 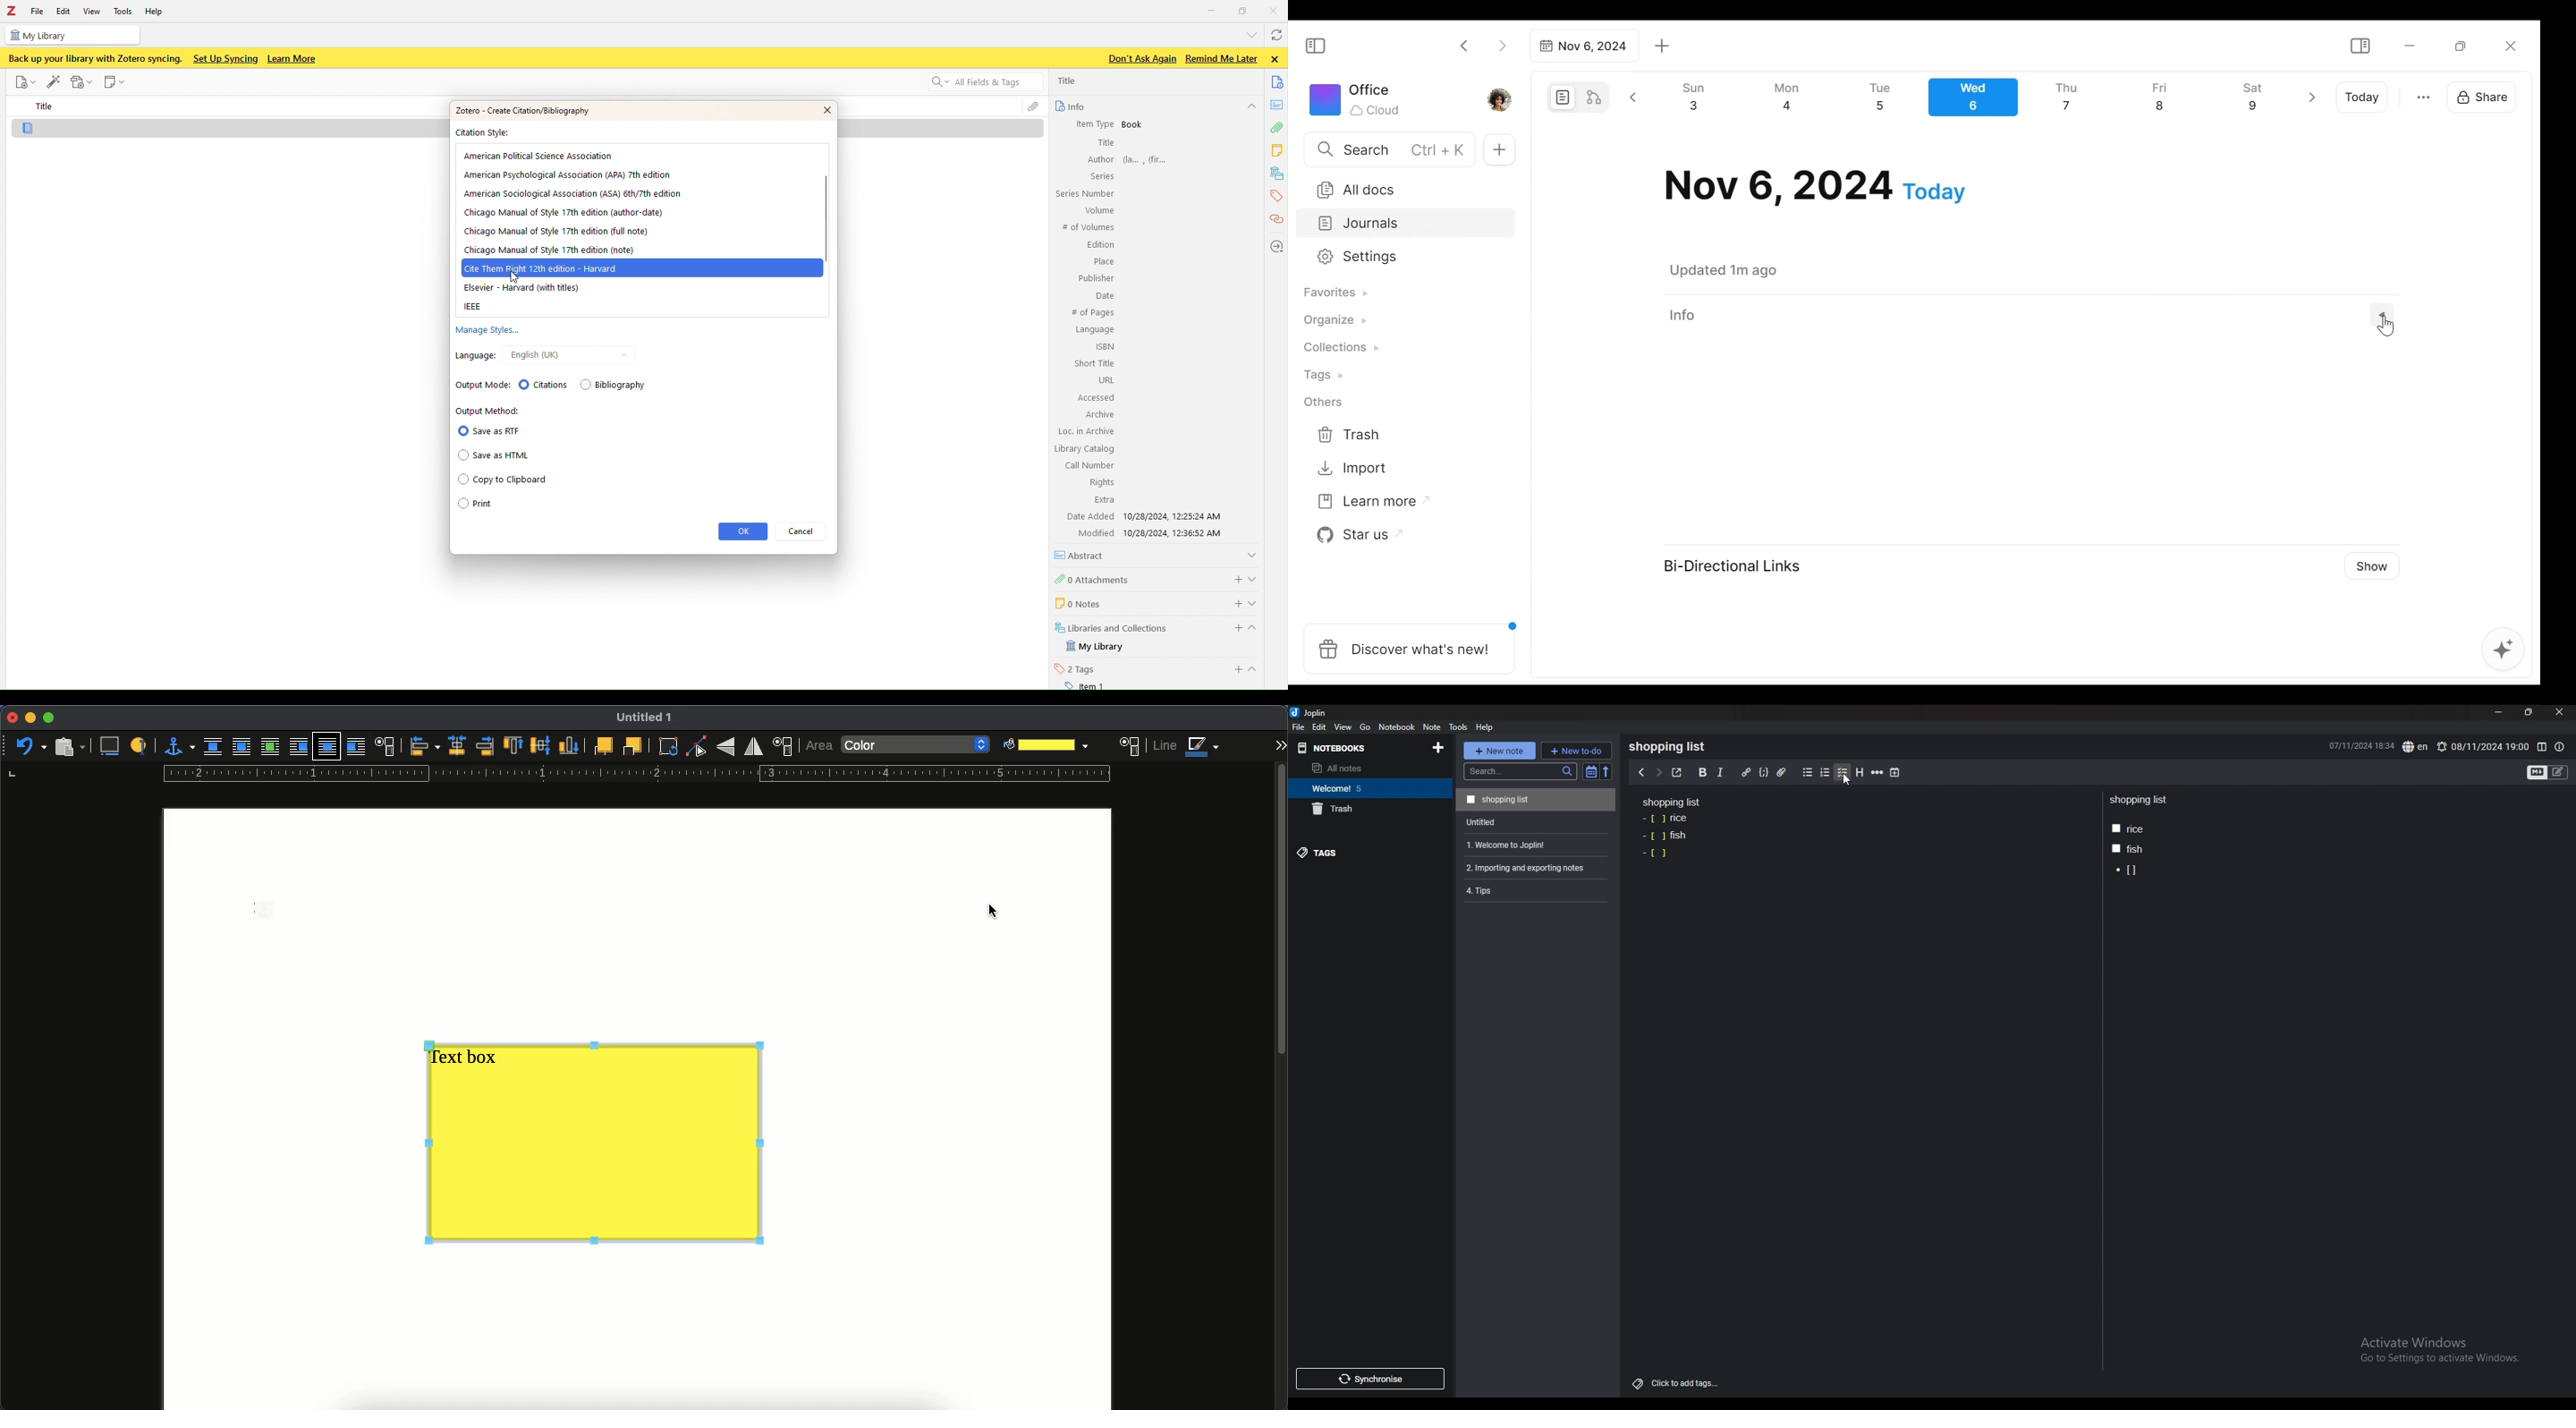 I want to click on add tags, so click(x=1676, y=1384).